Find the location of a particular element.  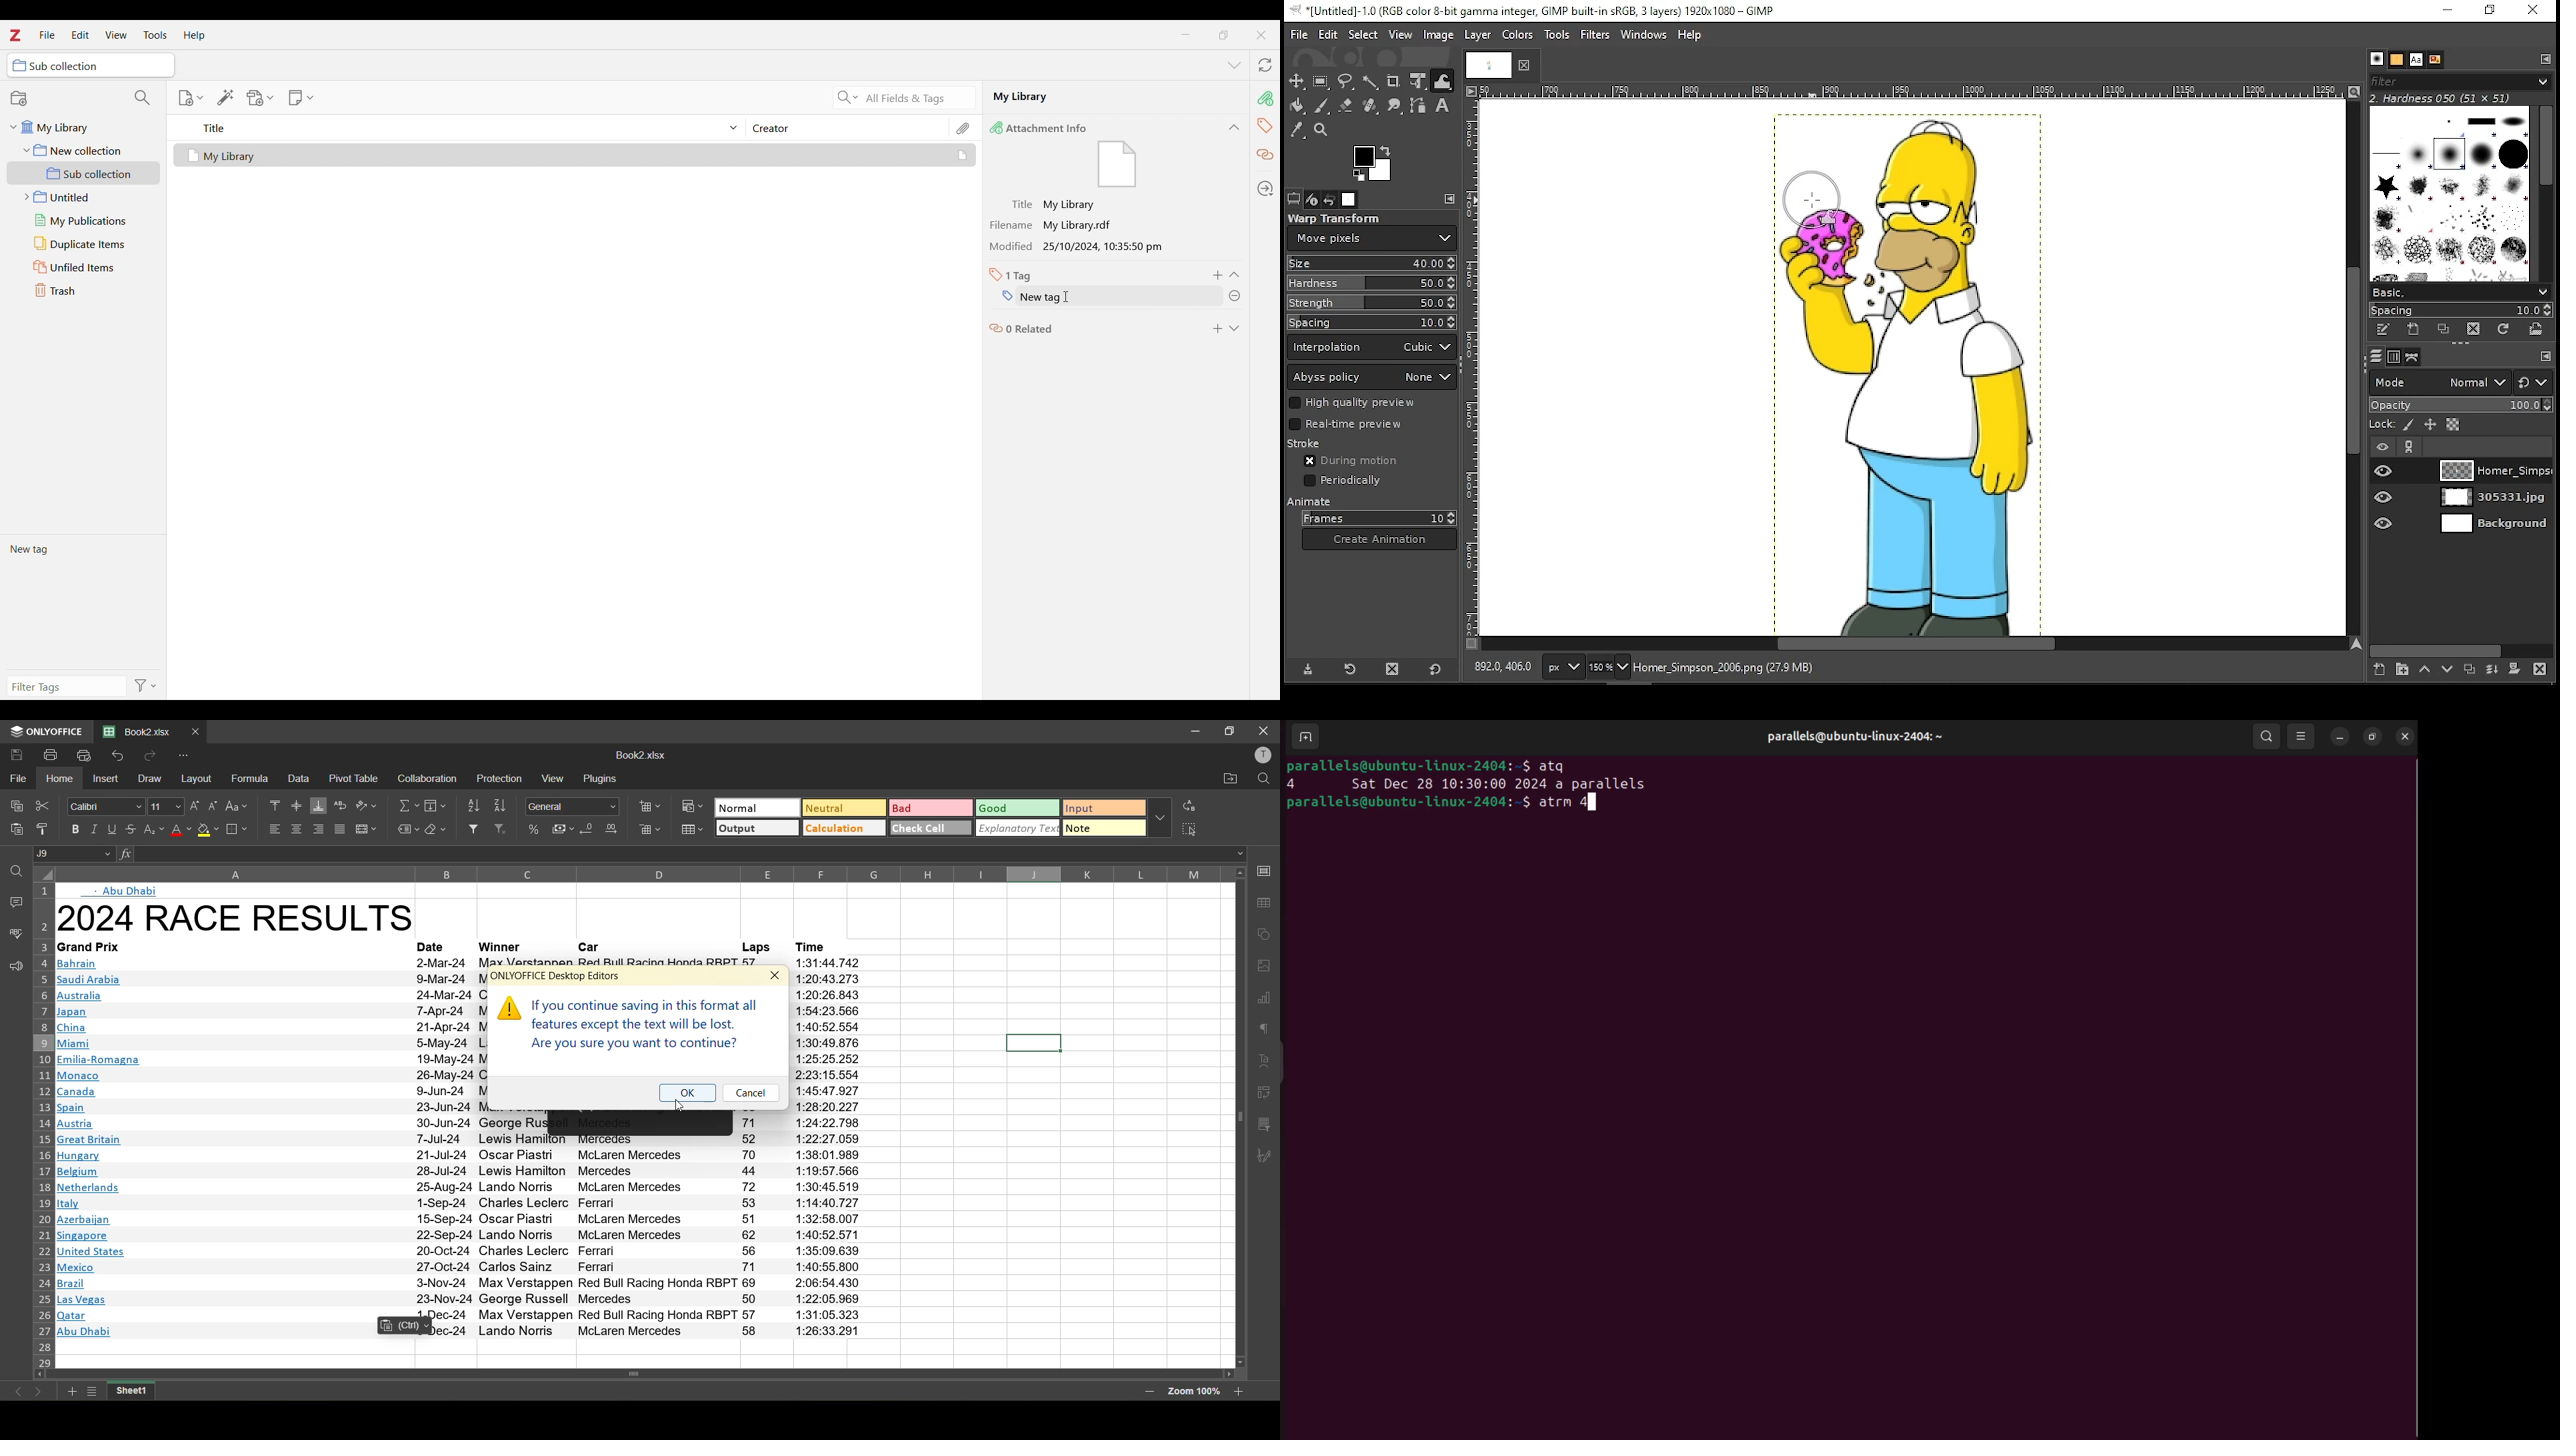

borders is located at coordinates (240, 827).